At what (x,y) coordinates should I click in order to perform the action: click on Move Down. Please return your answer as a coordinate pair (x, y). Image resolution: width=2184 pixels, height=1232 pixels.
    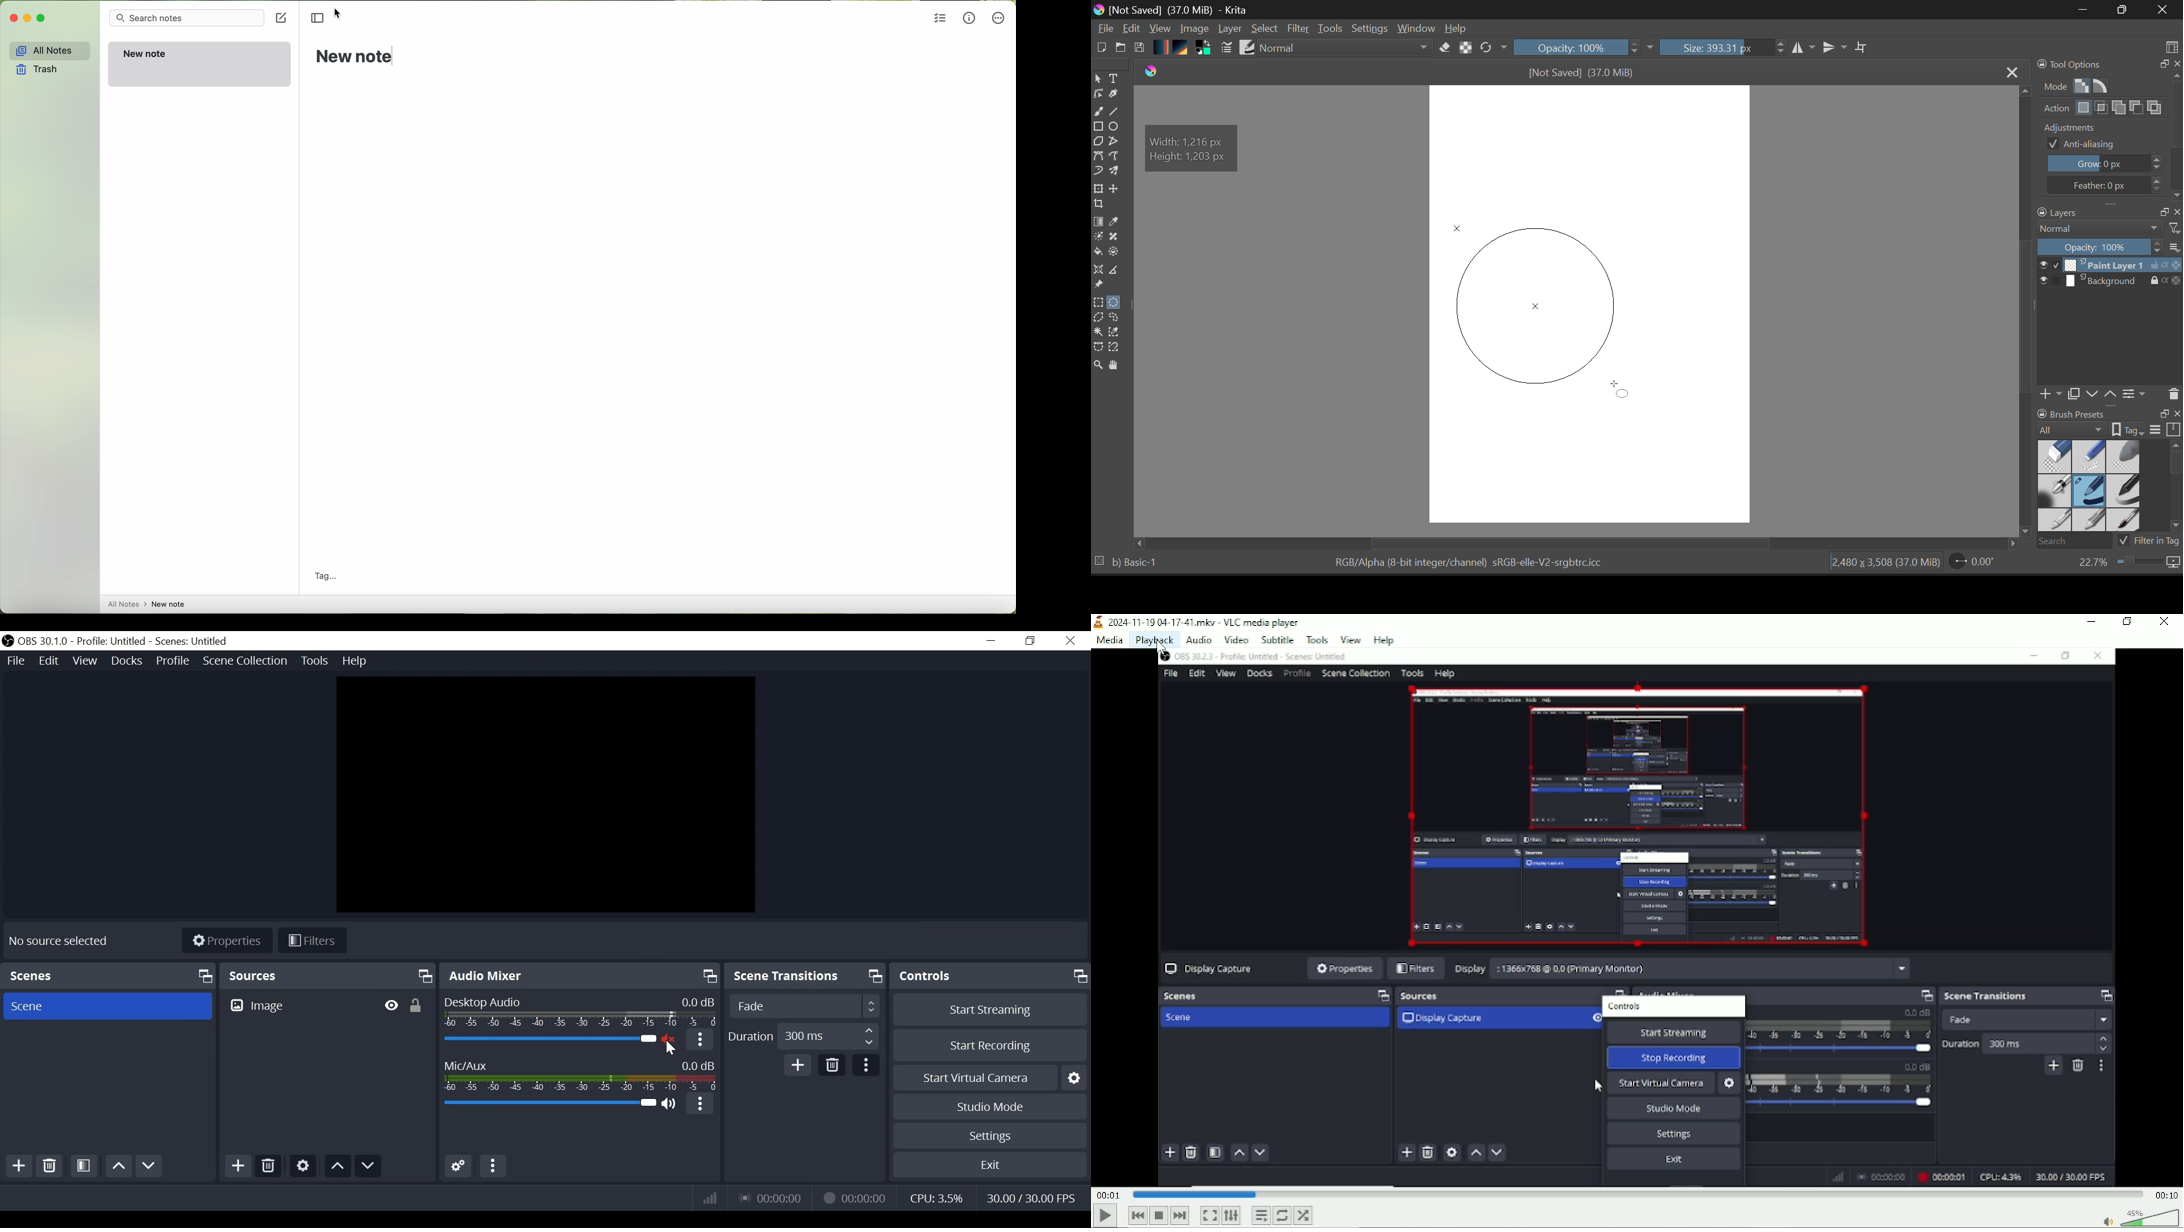
    Looking at the image, I should click on (370, 1164).